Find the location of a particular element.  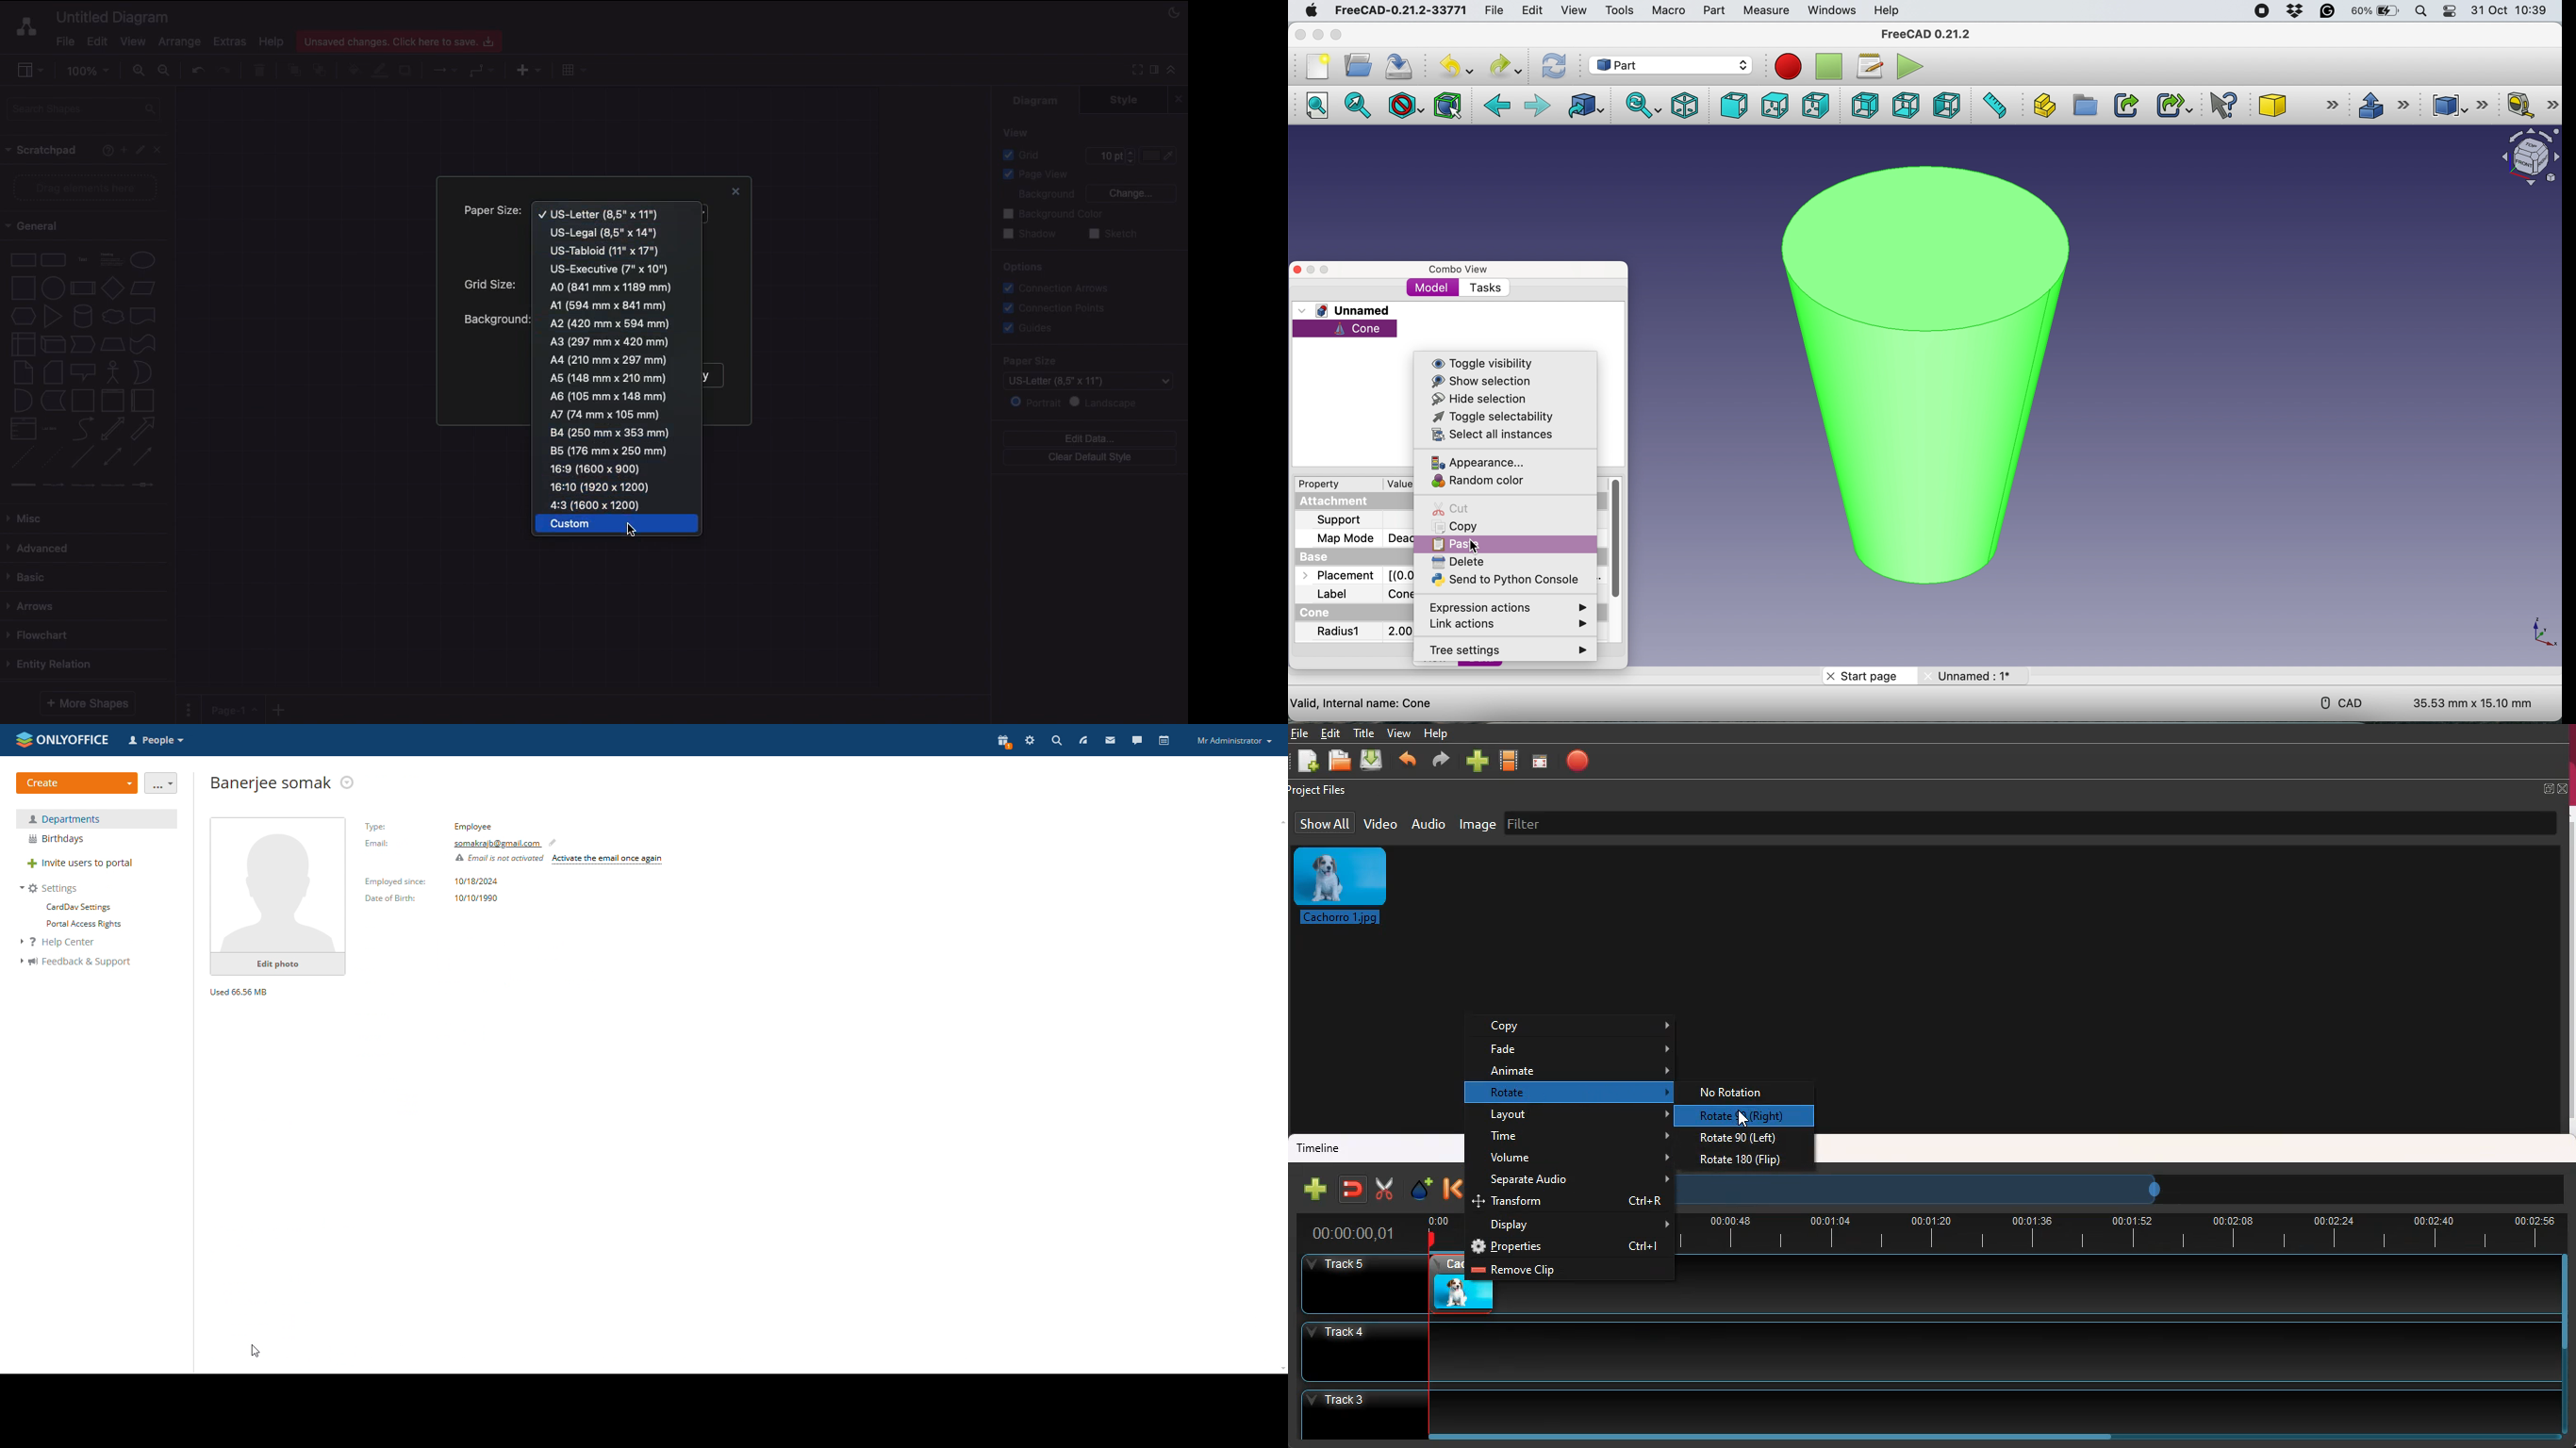

Paper size is located at coordinates (490, 212).